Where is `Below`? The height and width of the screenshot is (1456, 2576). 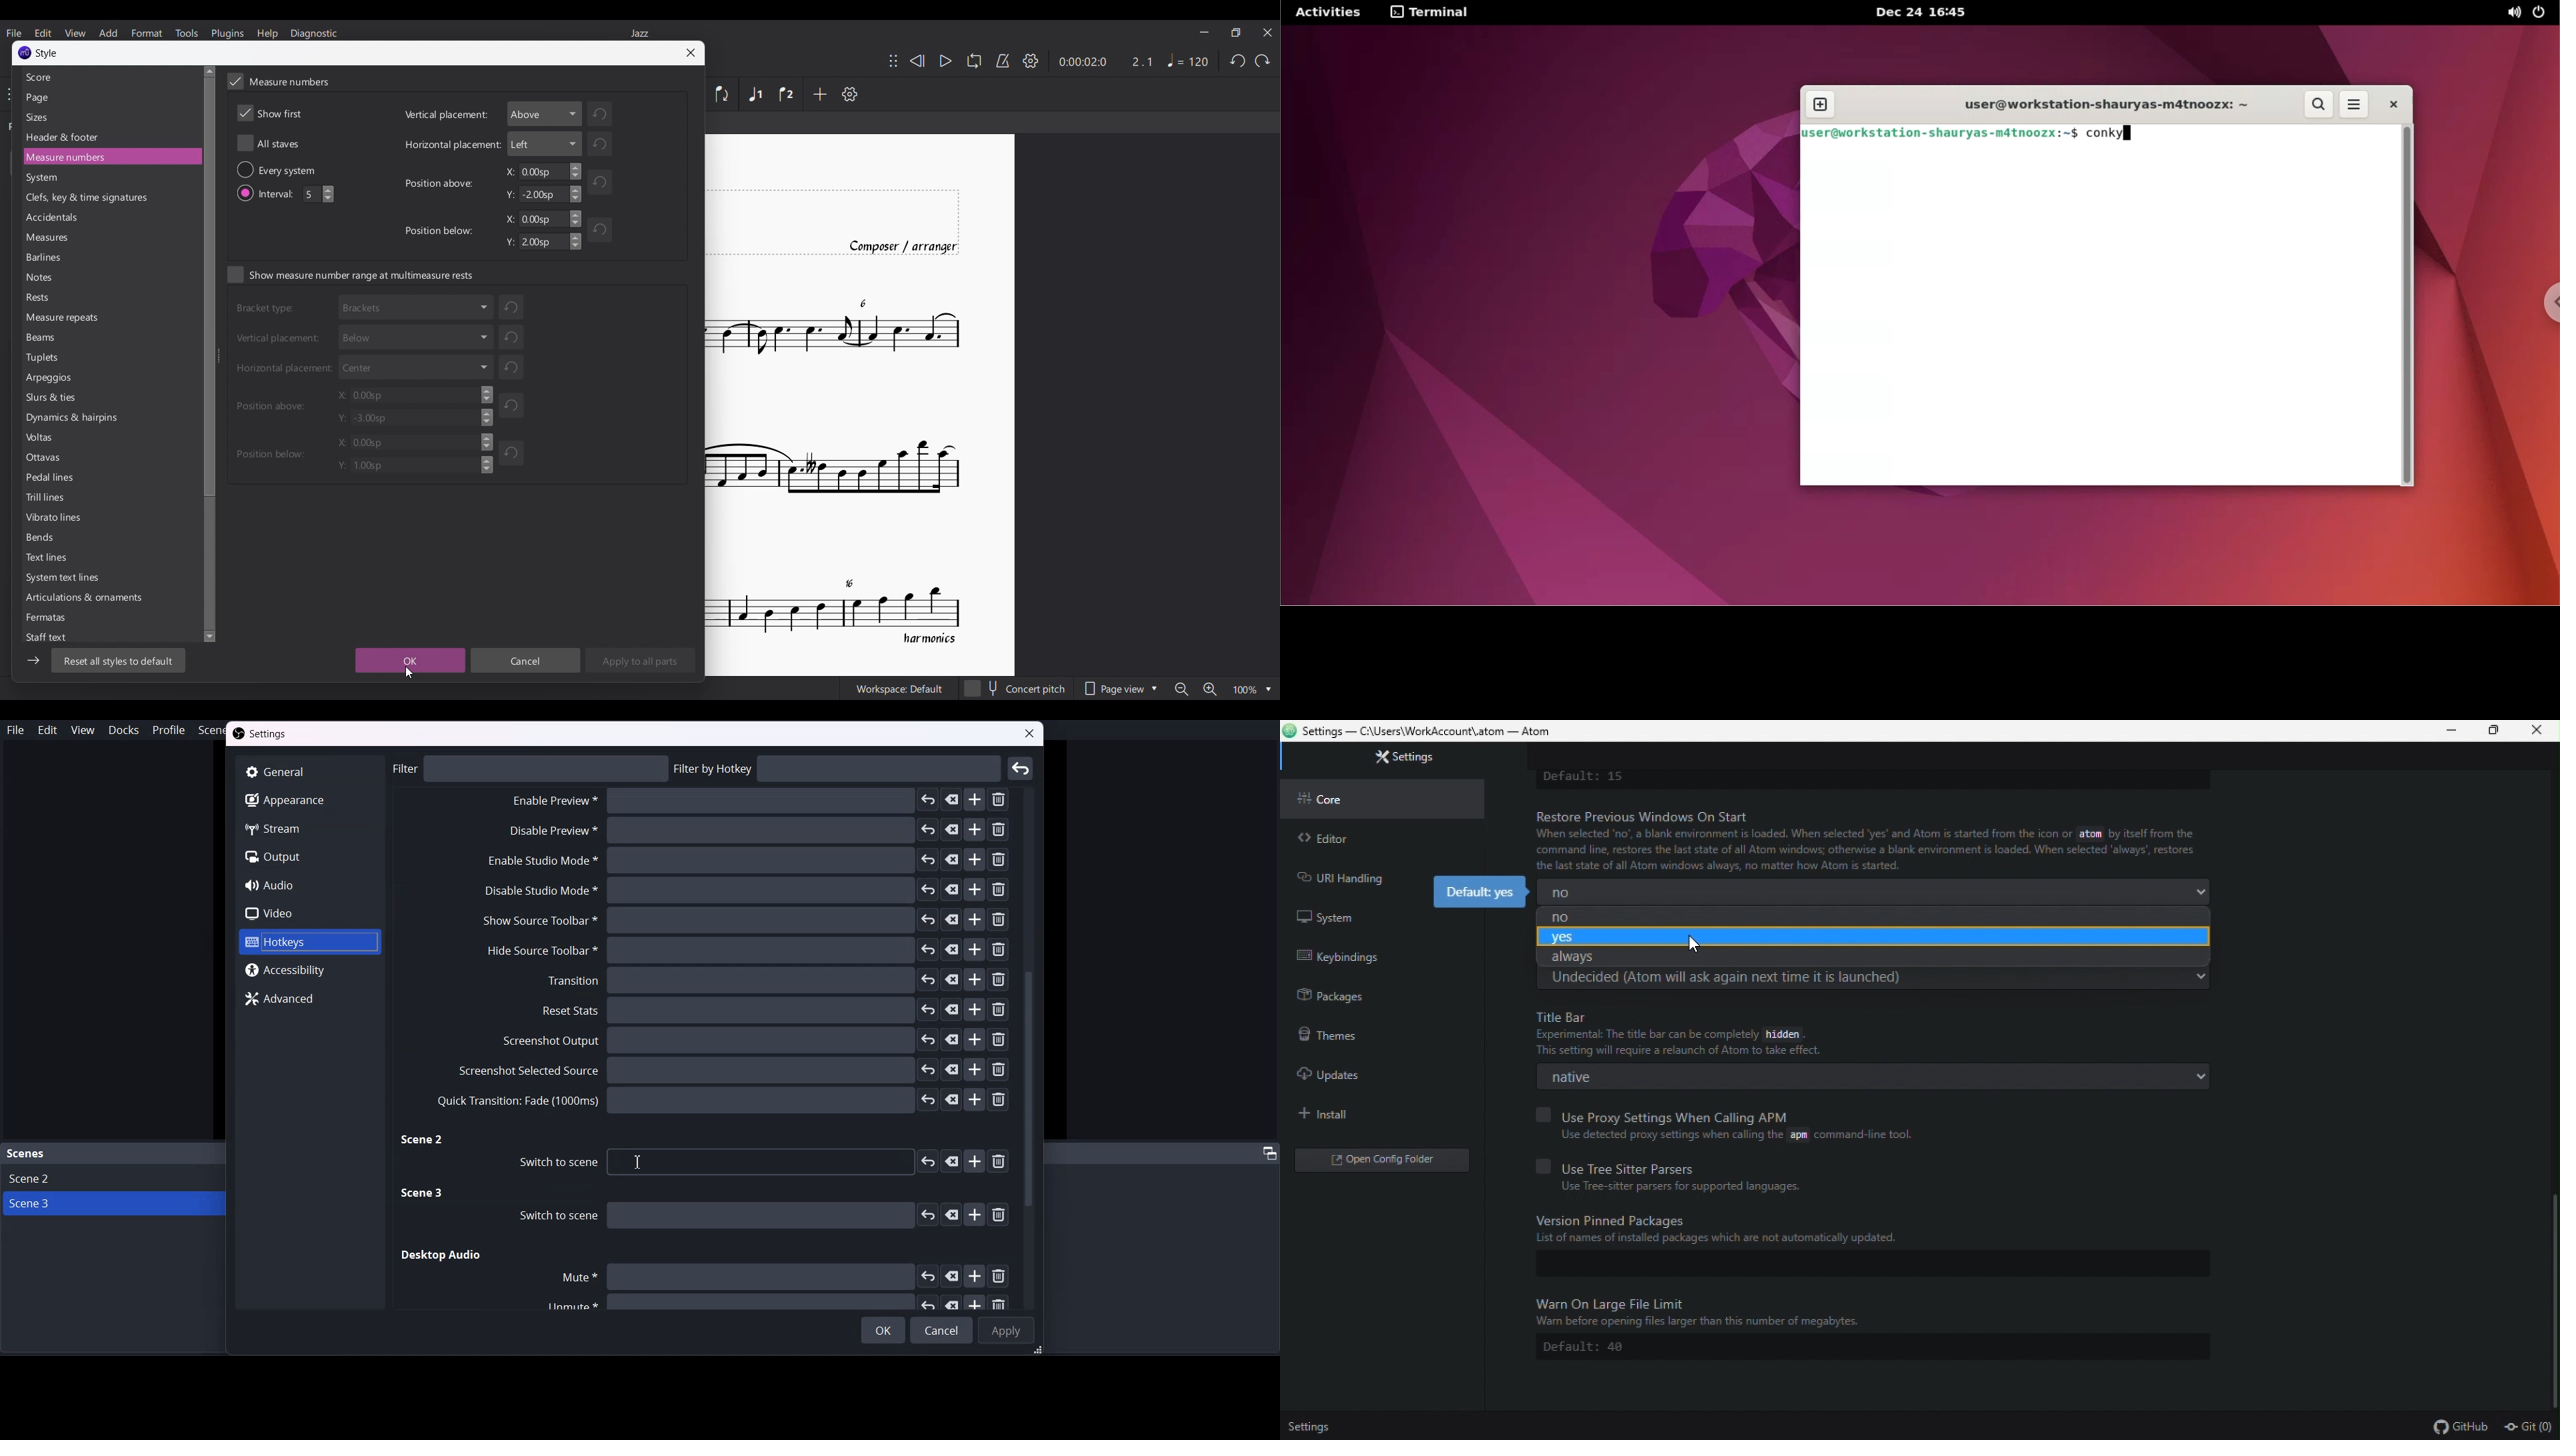 Below is located at coordinates (414, 335).